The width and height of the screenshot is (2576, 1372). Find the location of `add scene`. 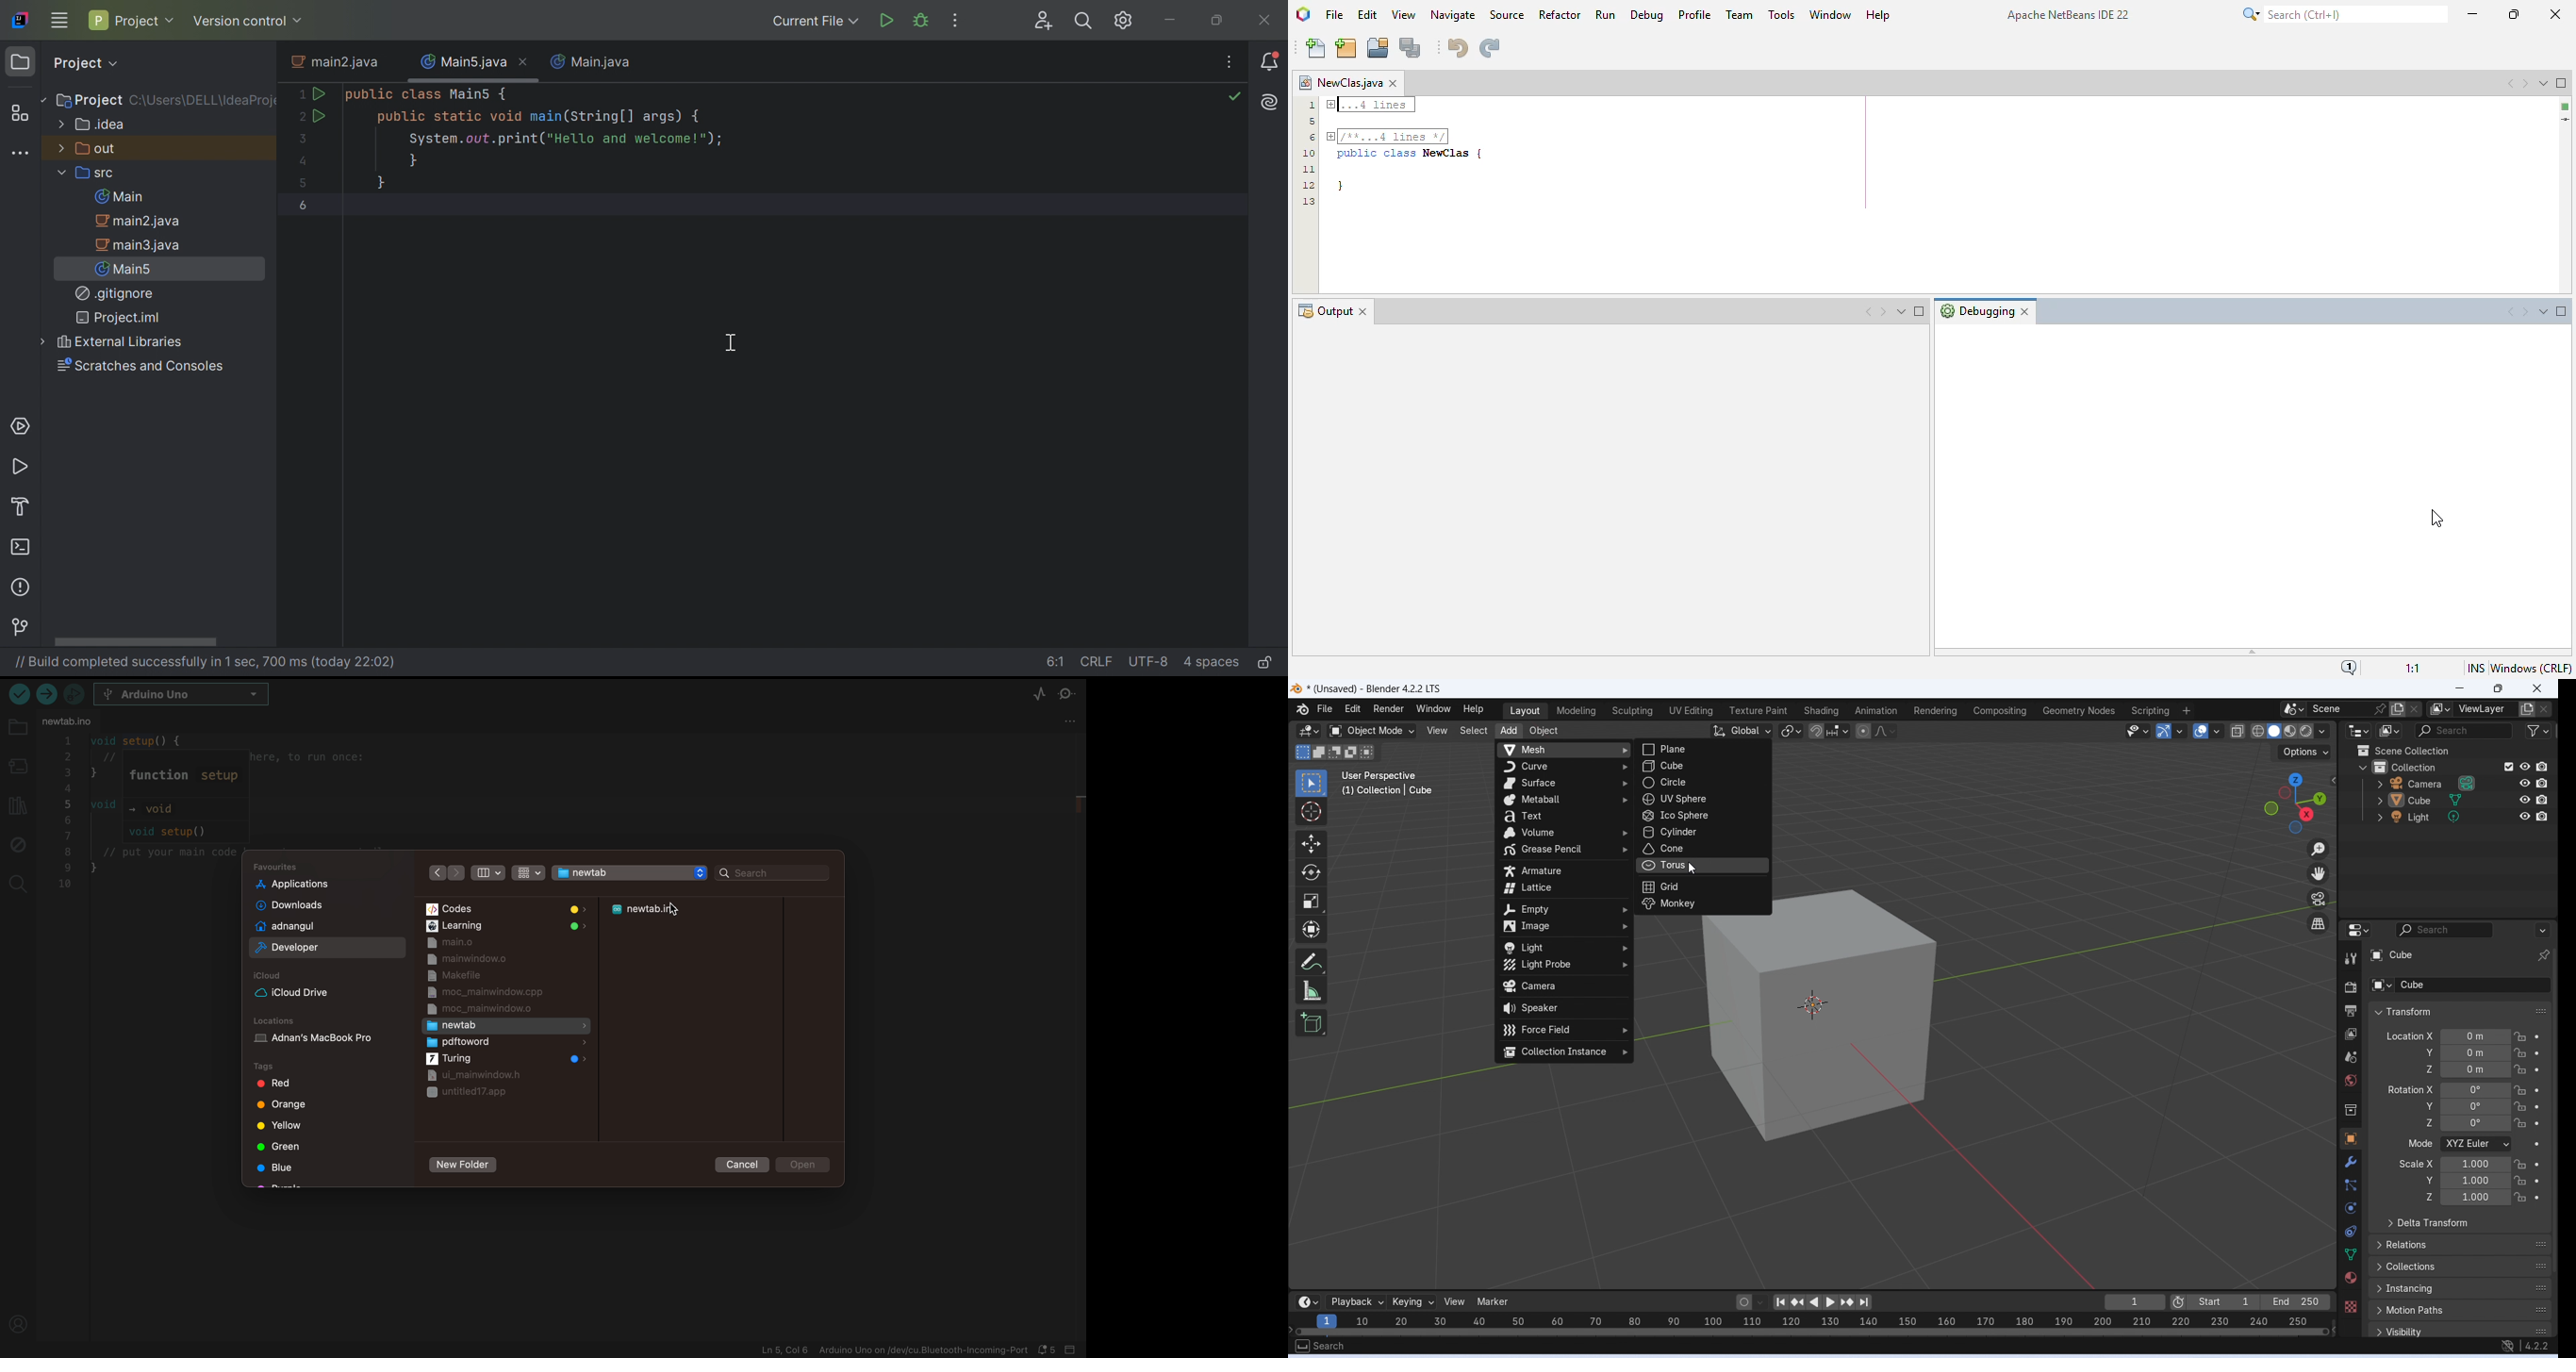

add scene is located at coordinates (2398, 710).